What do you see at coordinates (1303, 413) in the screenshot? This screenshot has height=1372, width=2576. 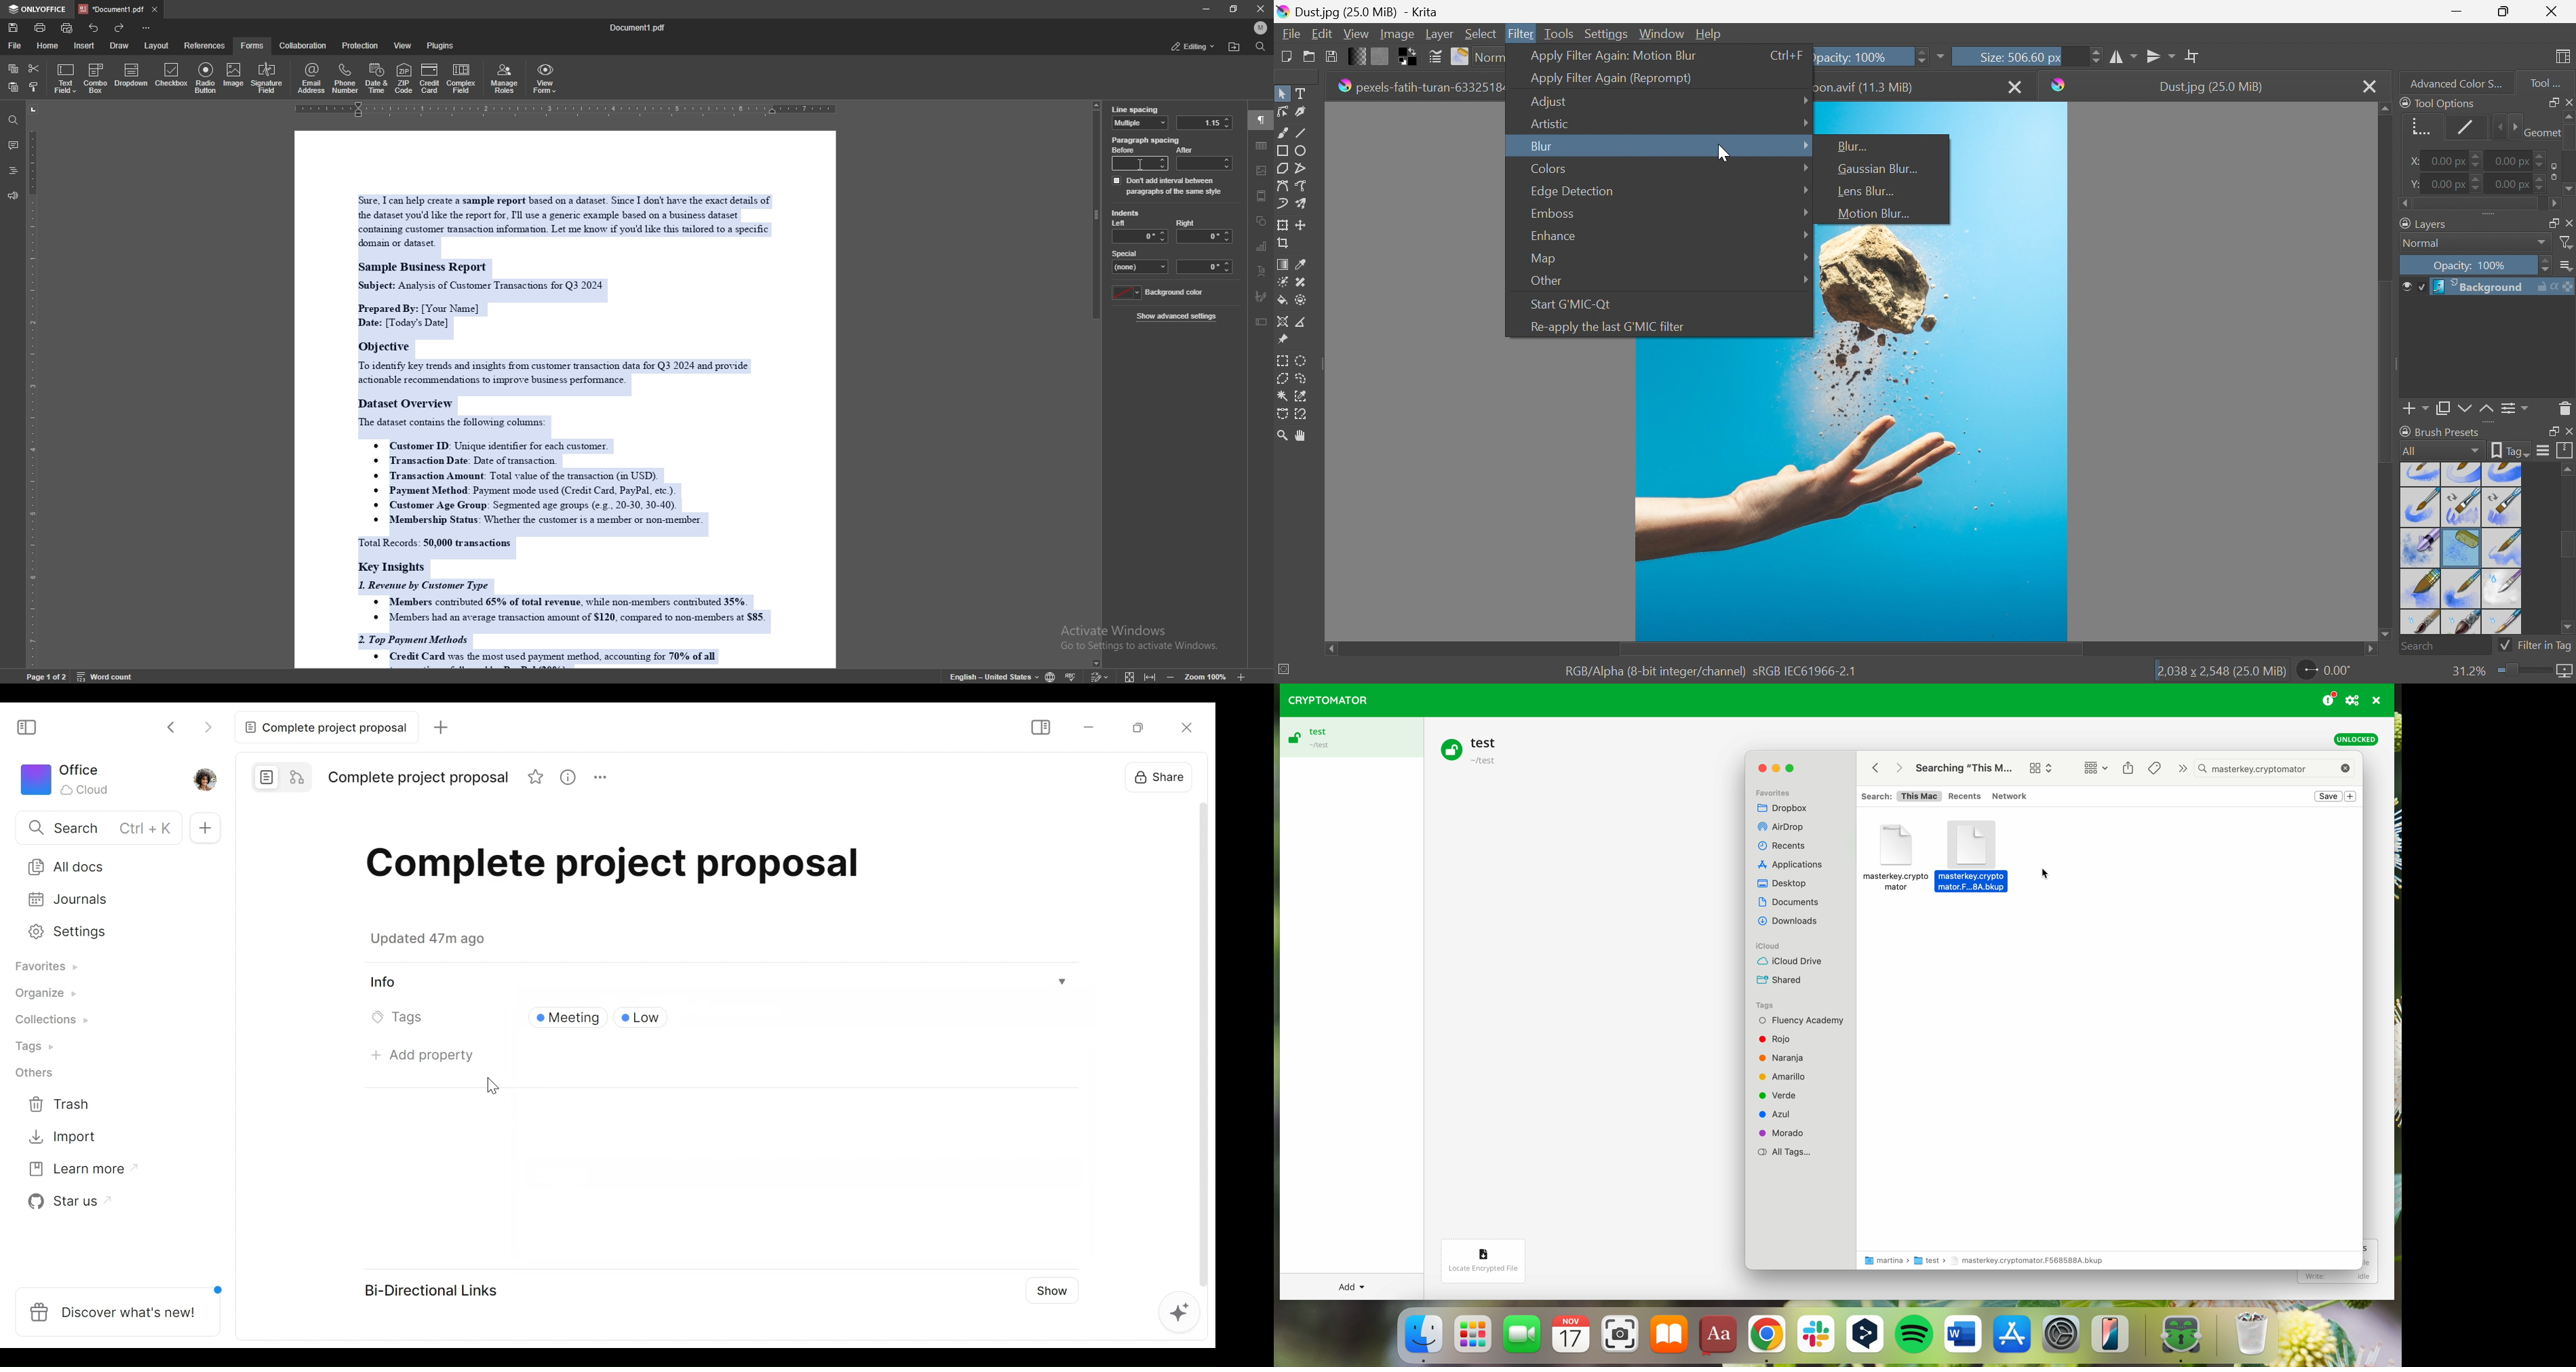 I see `Magnetic Curve selection tool` at bounding box center [1303, 413].